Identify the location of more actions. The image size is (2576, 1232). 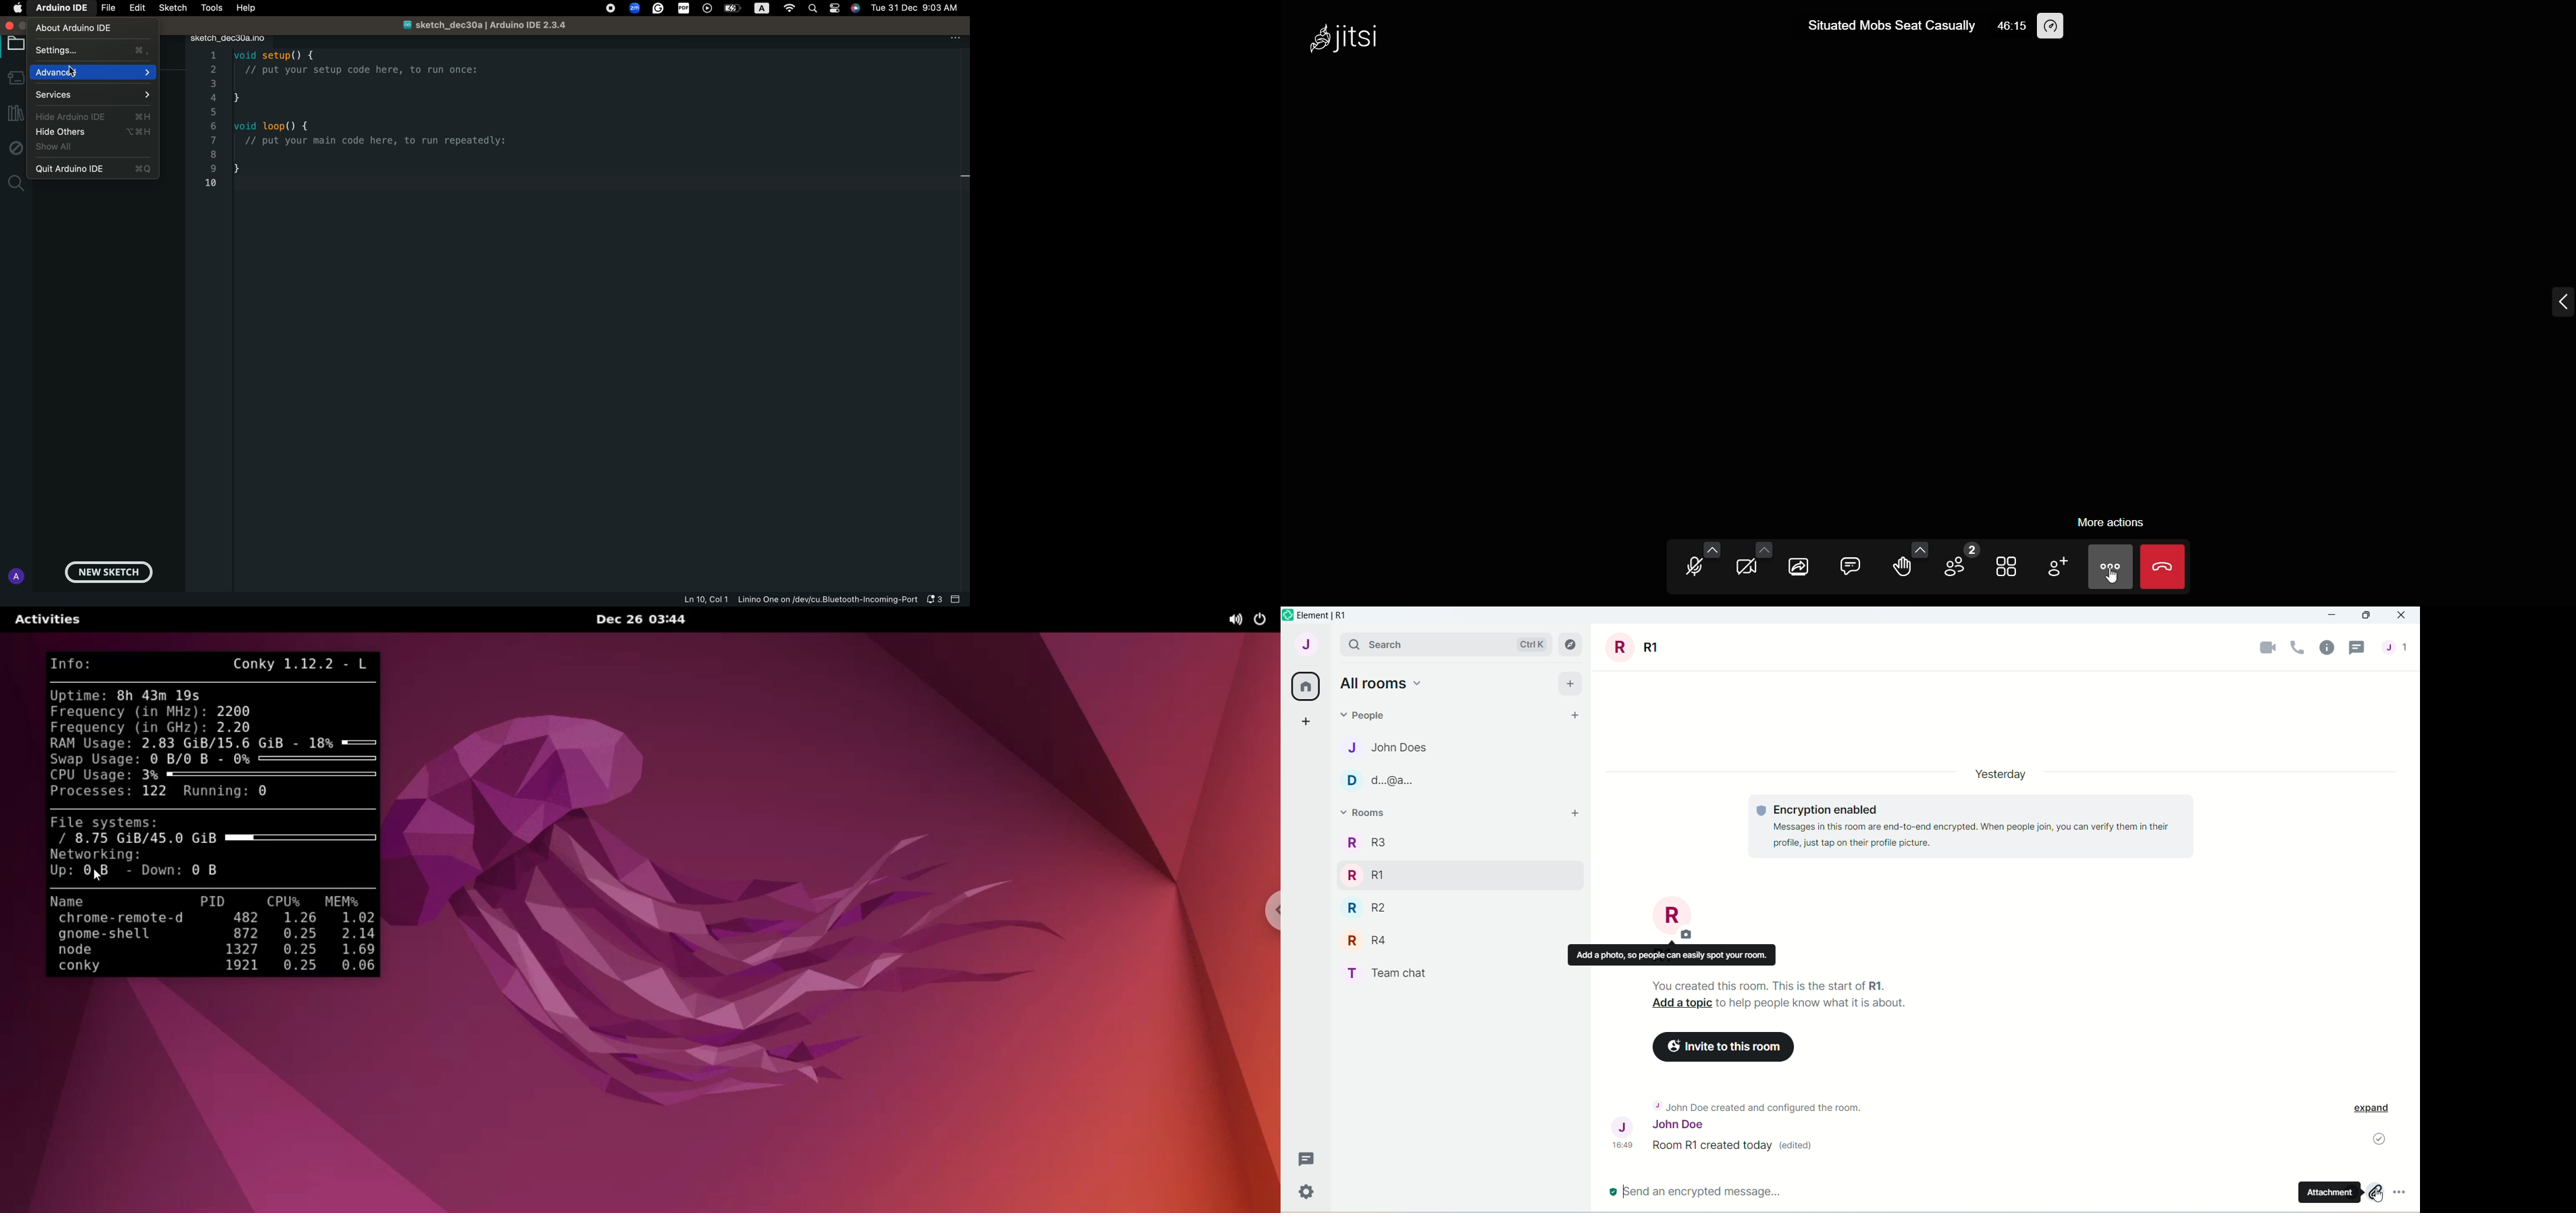
(2115, 522).